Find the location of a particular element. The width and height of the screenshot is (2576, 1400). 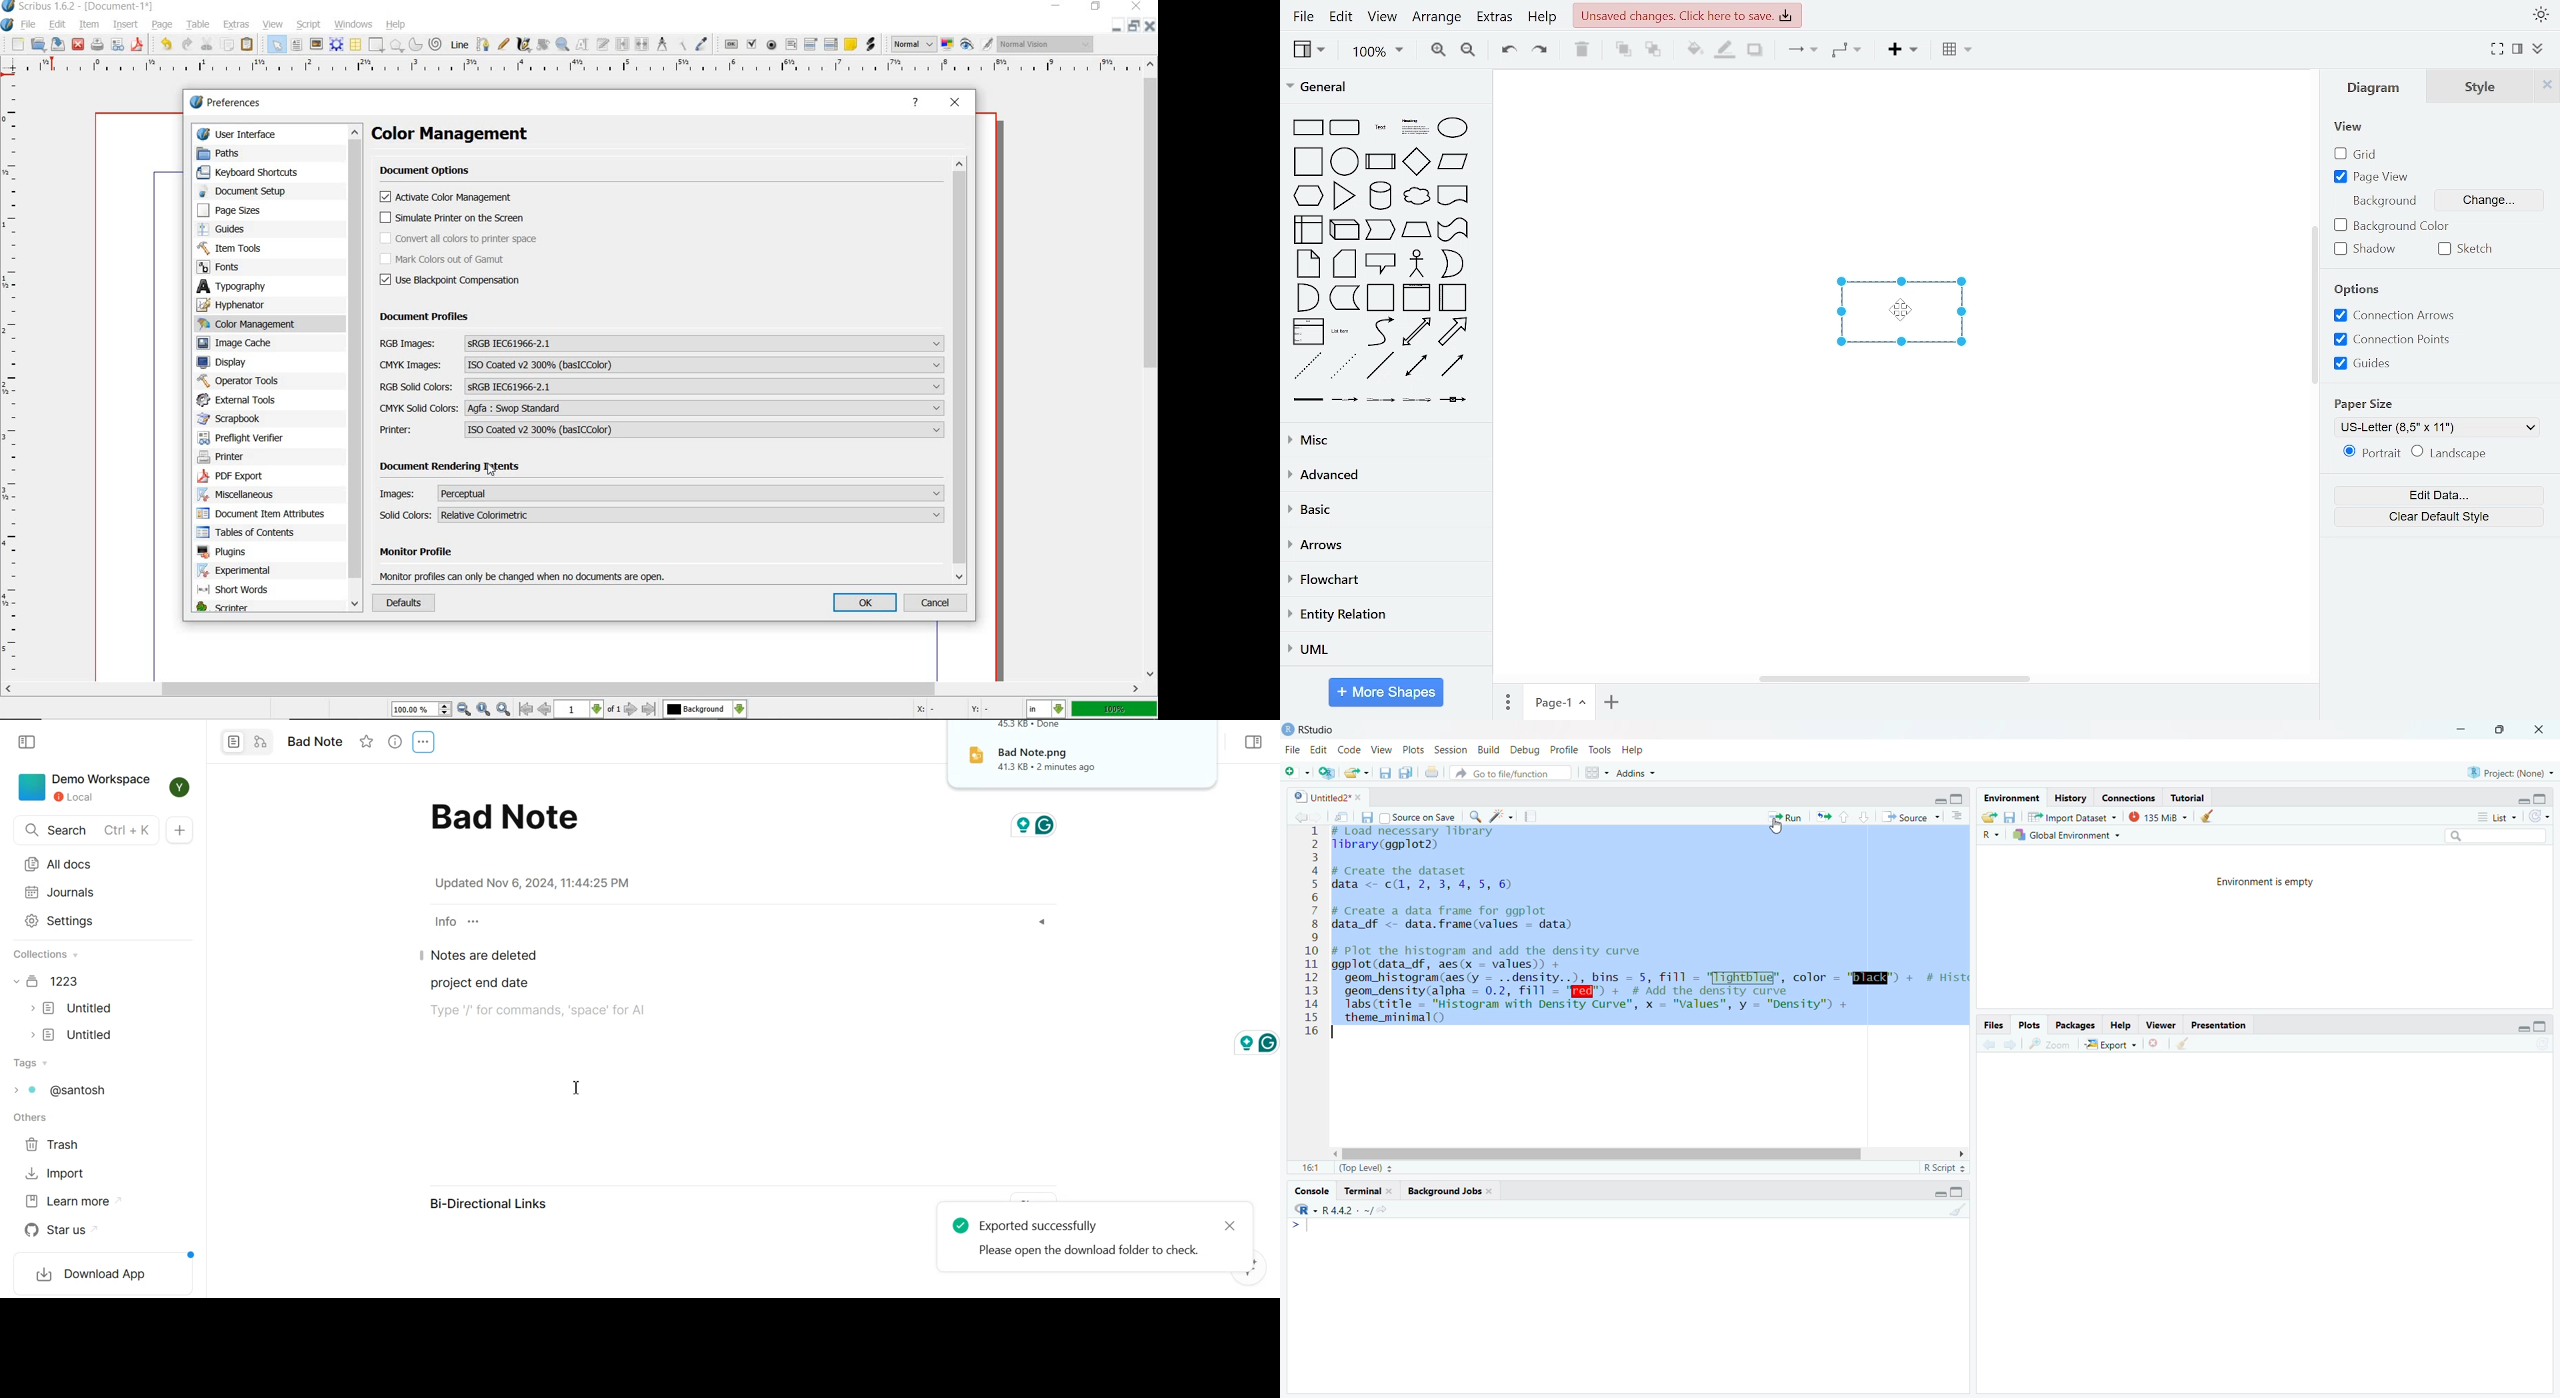

Import Dataset is located at coordinates (2072, 817).